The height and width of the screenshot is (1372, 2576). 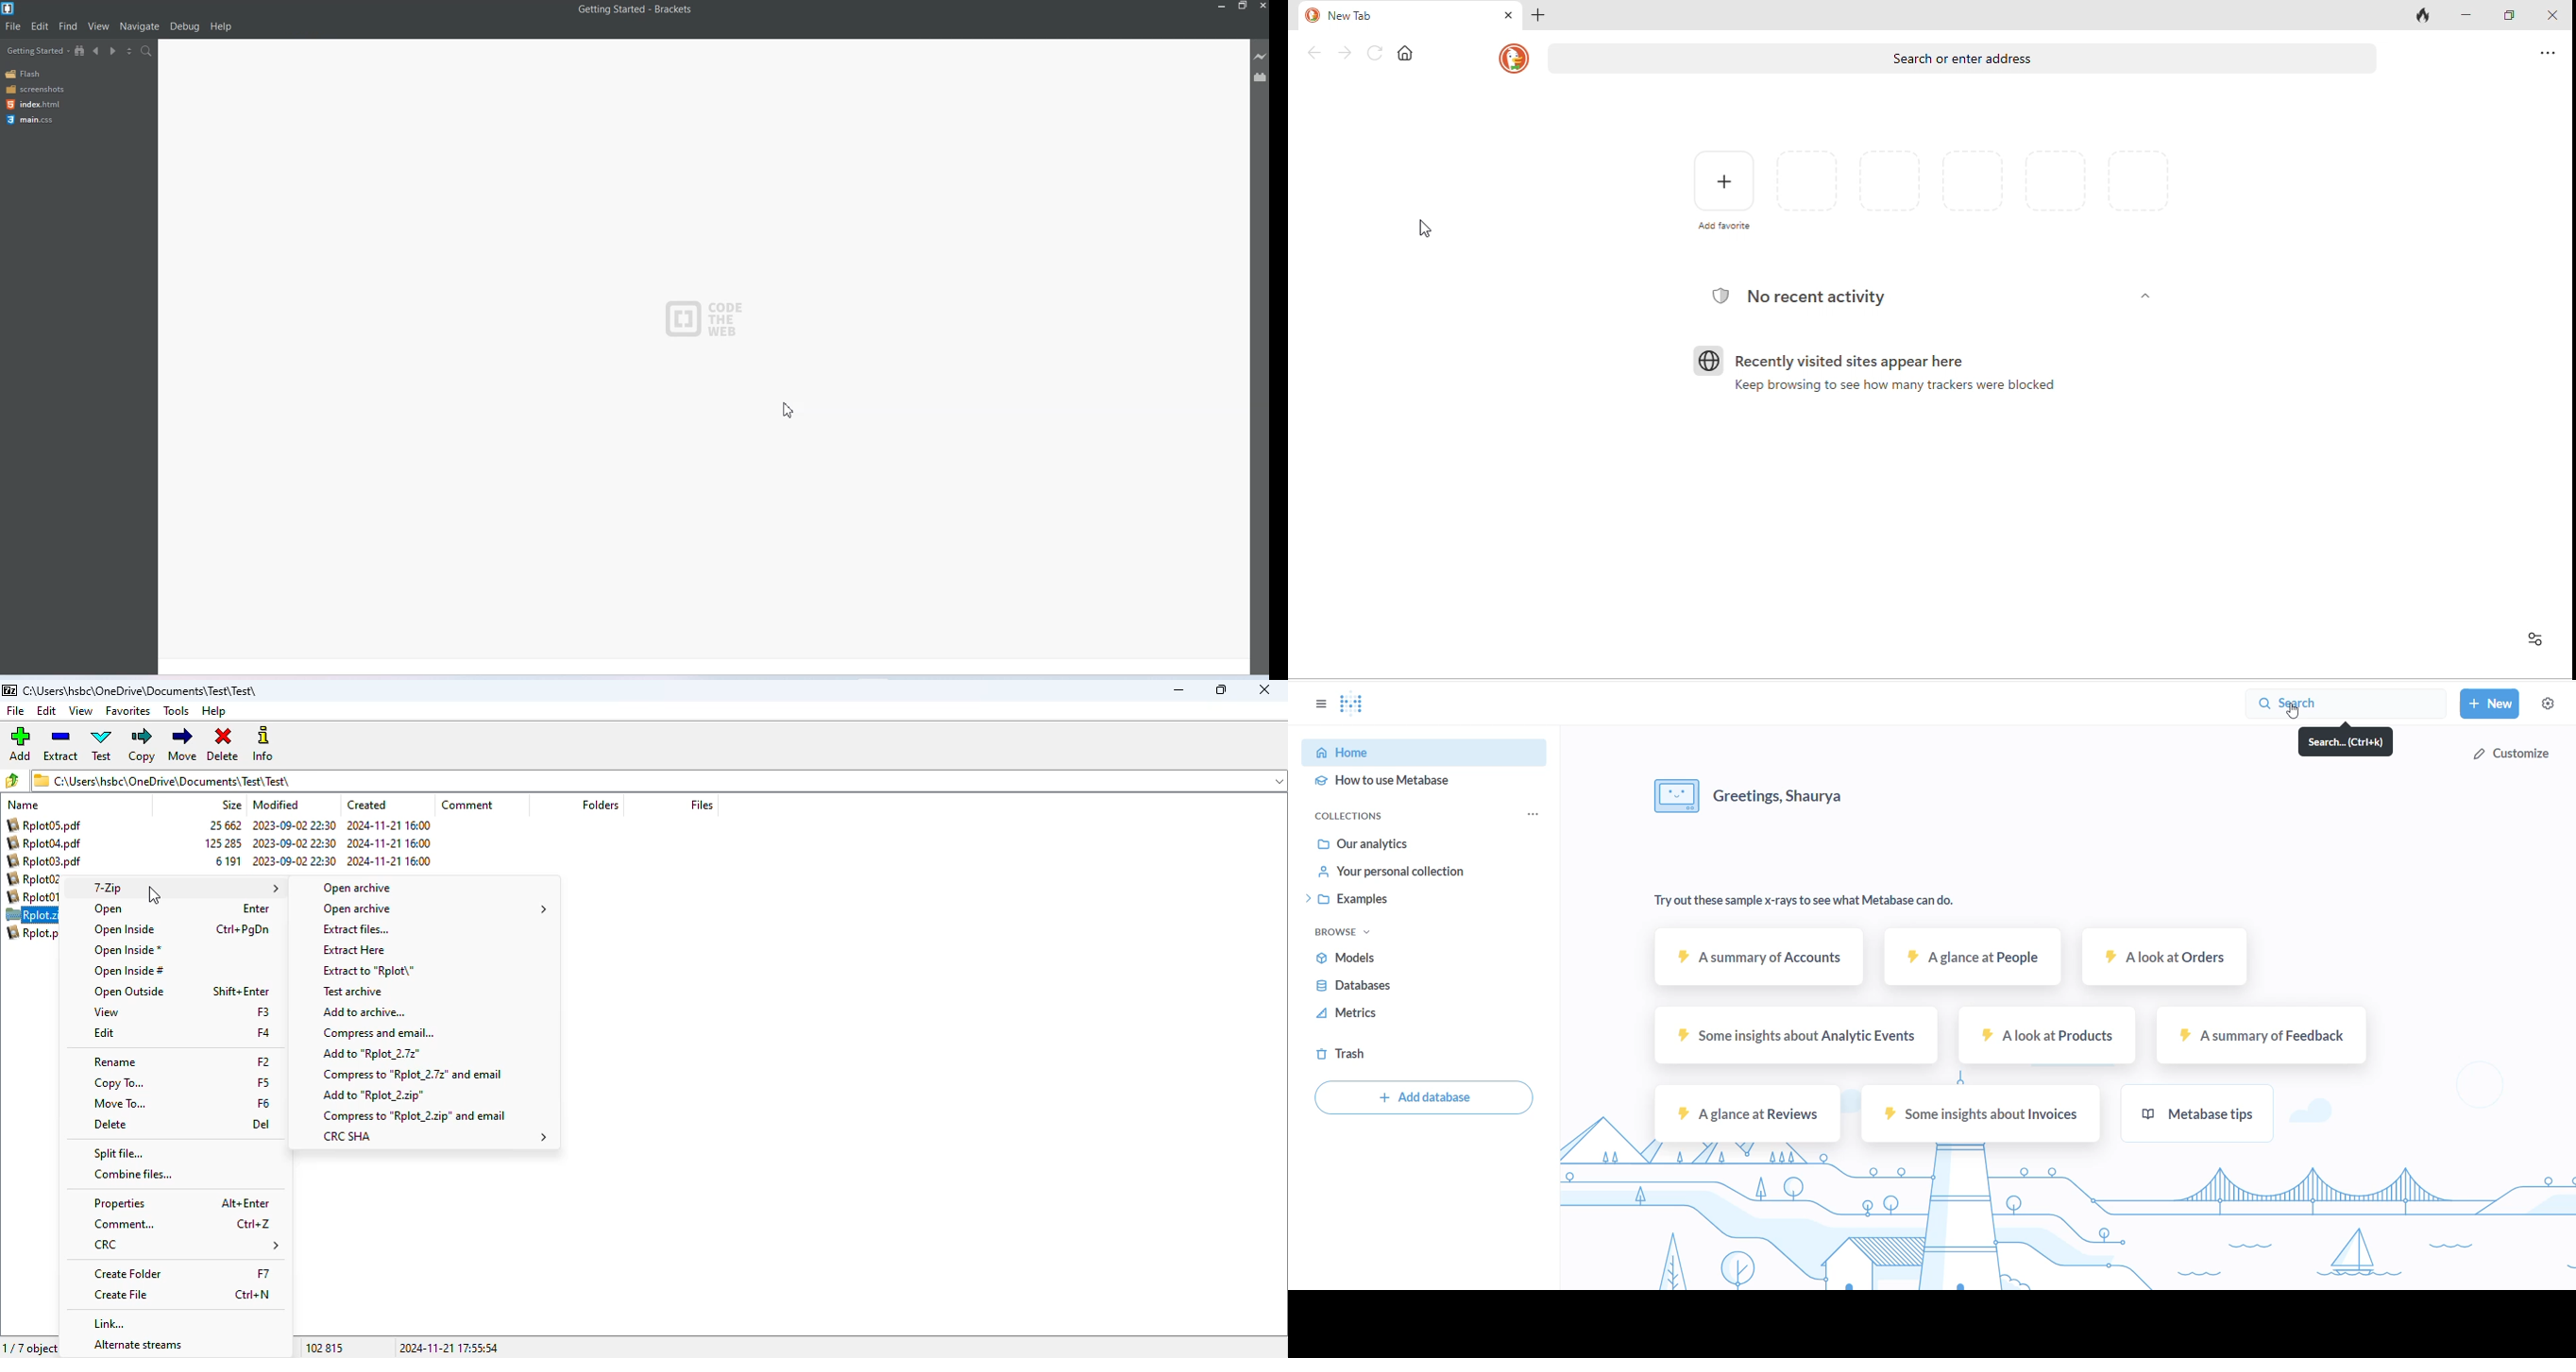 I want to click on Rplot.pdf, so click(x=36, y=933).